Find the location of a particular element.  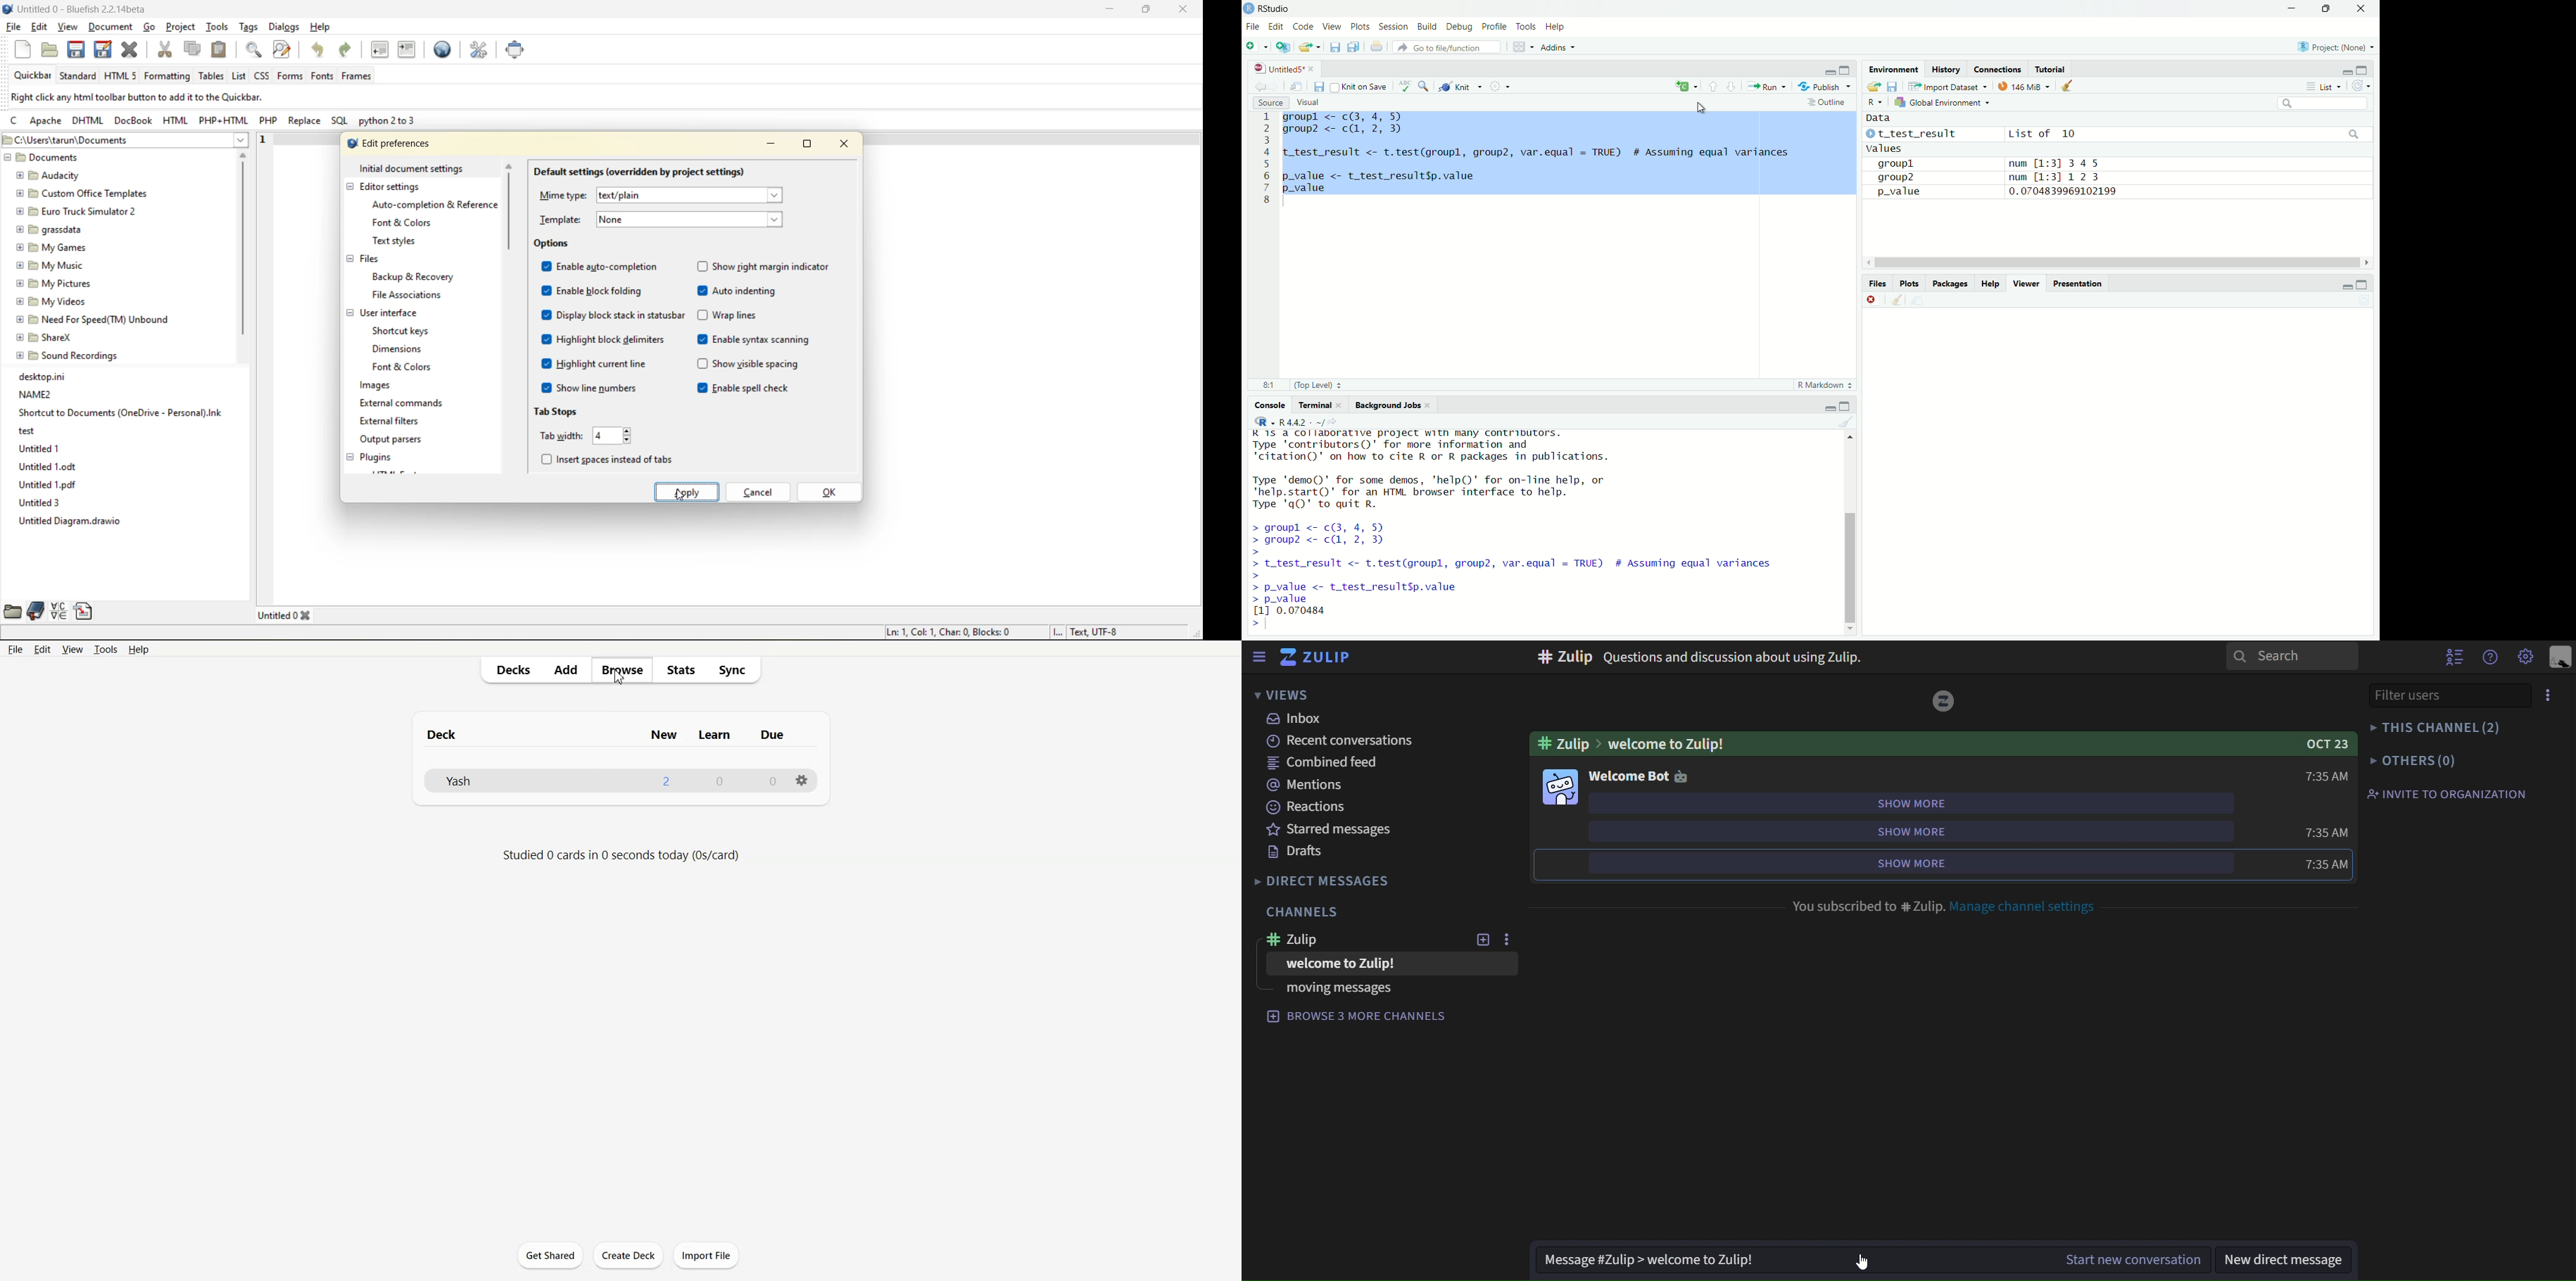

search is located at coordinates (2320, 103).